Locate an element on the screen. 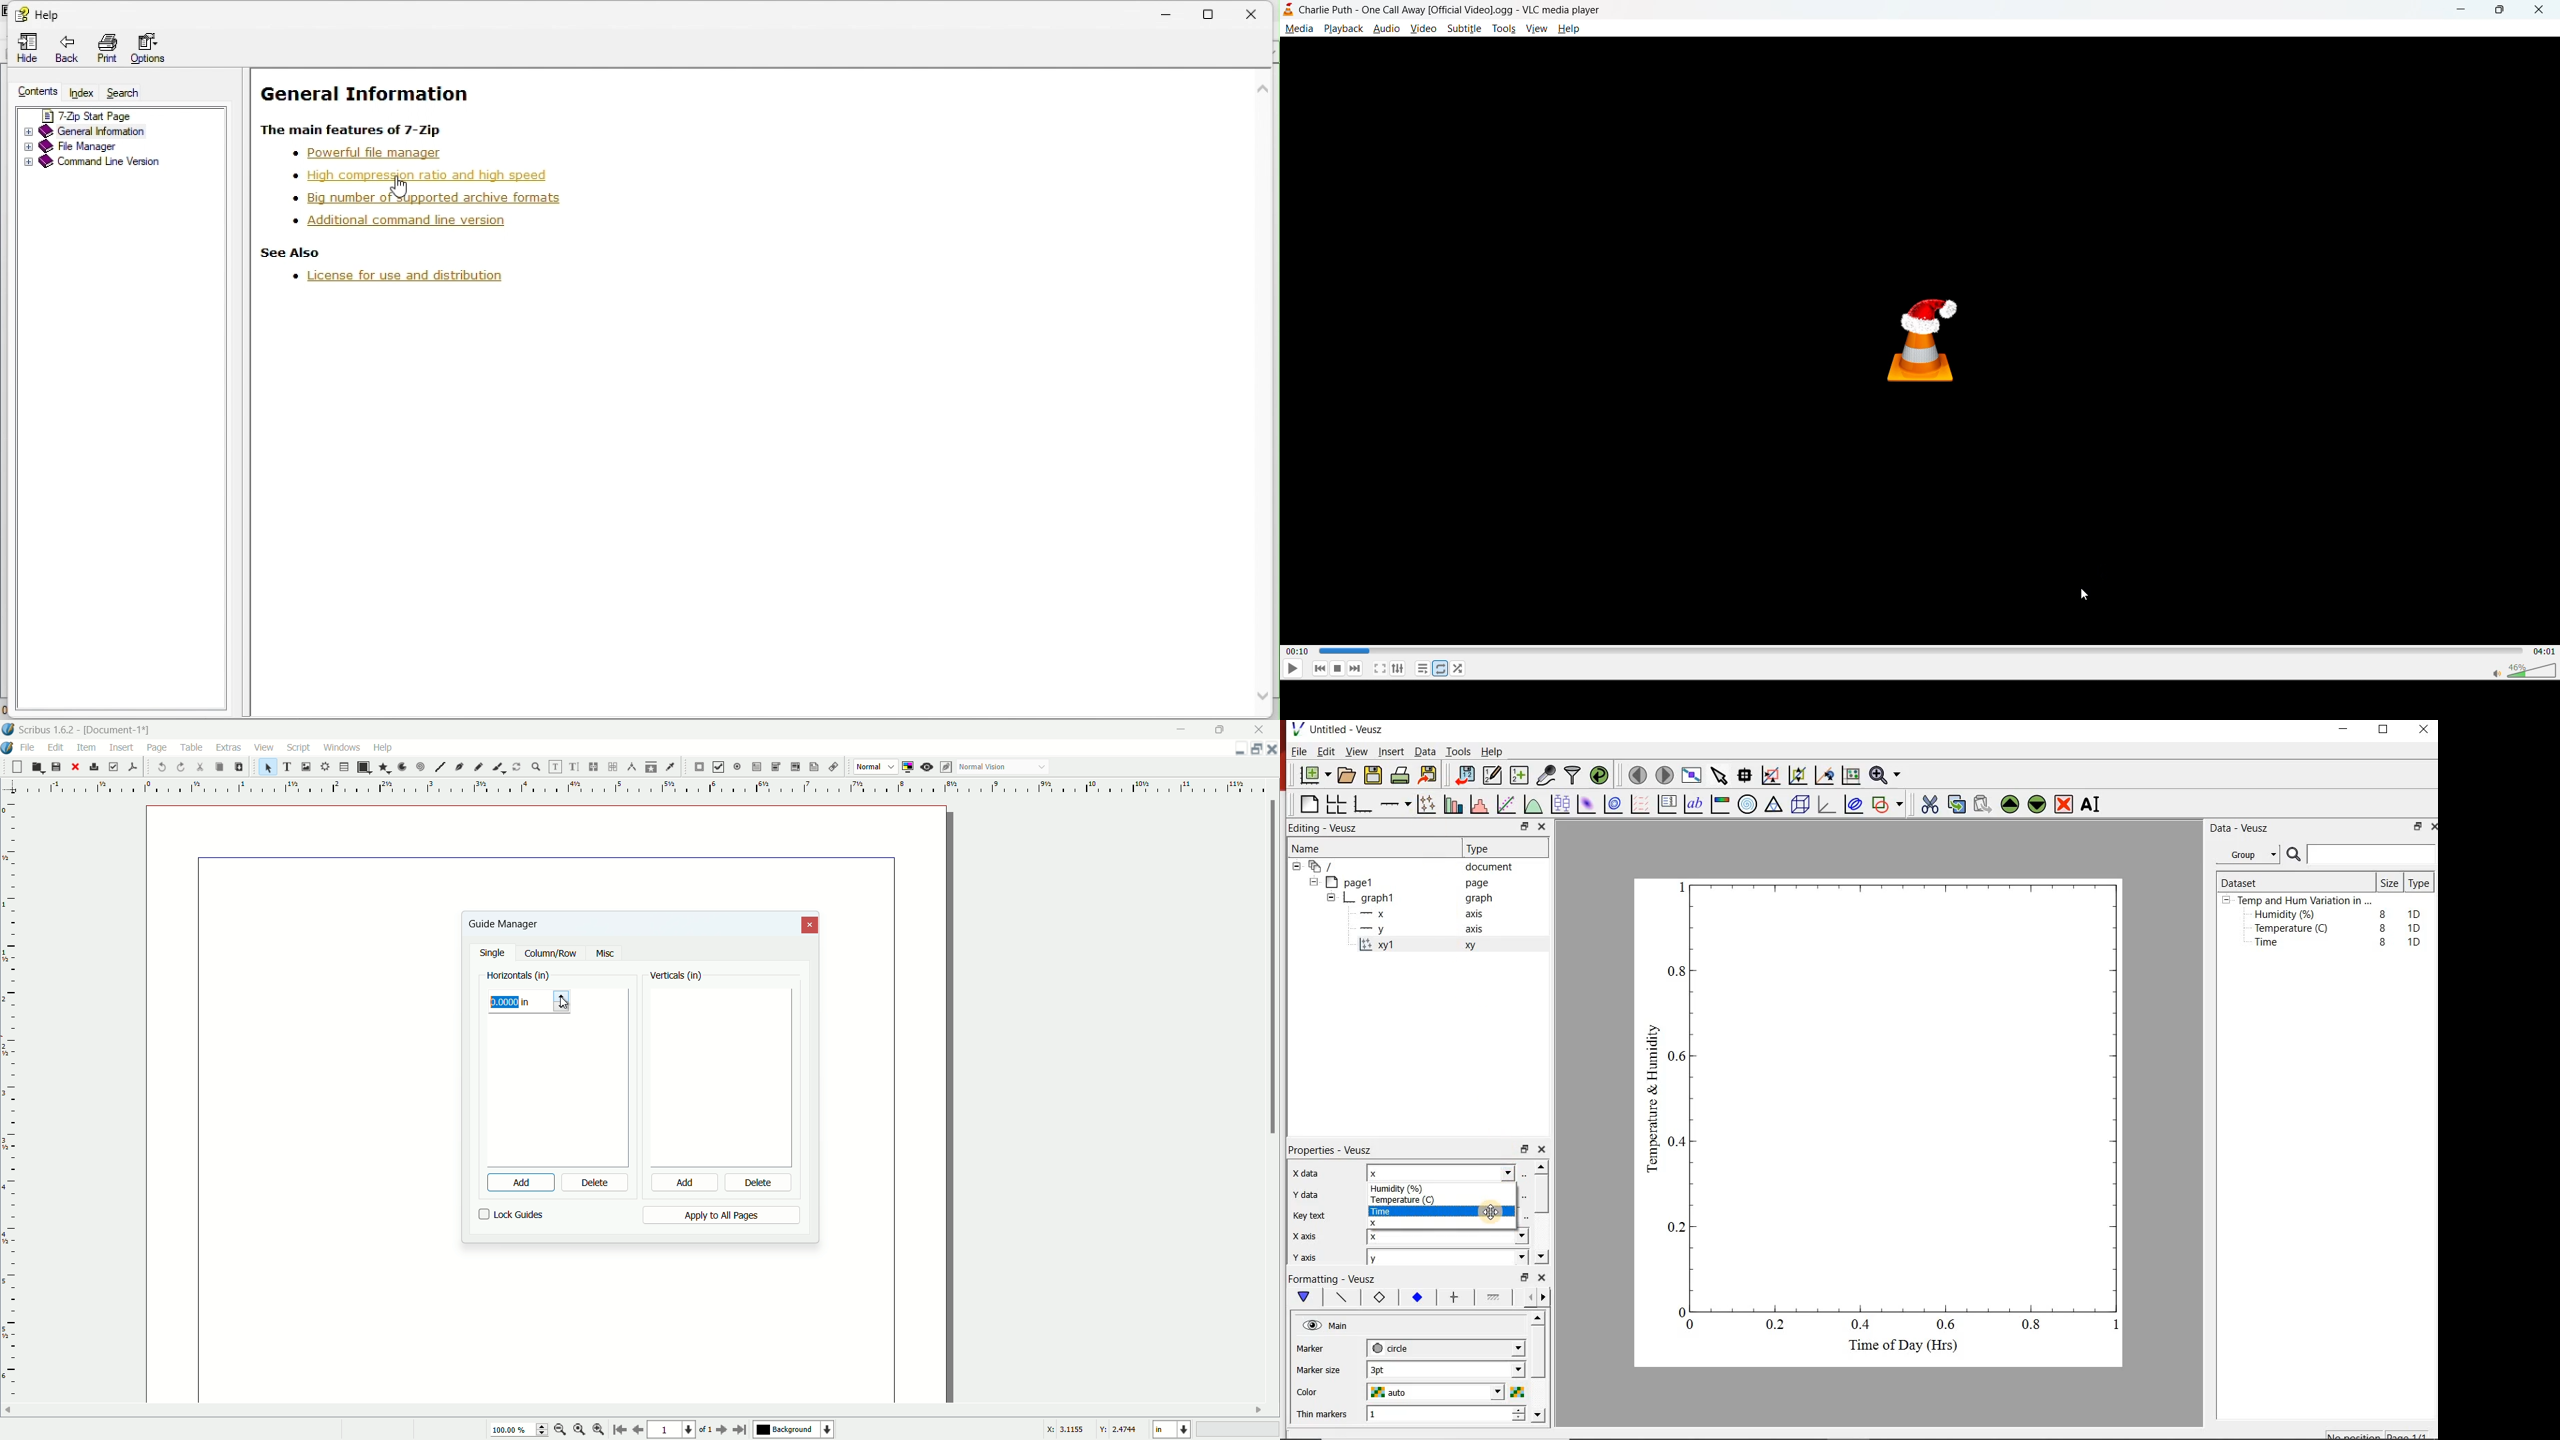 Image resolution: width=2576 pixels, height=1456 pixels. undo is located at coordinates (163, 767).